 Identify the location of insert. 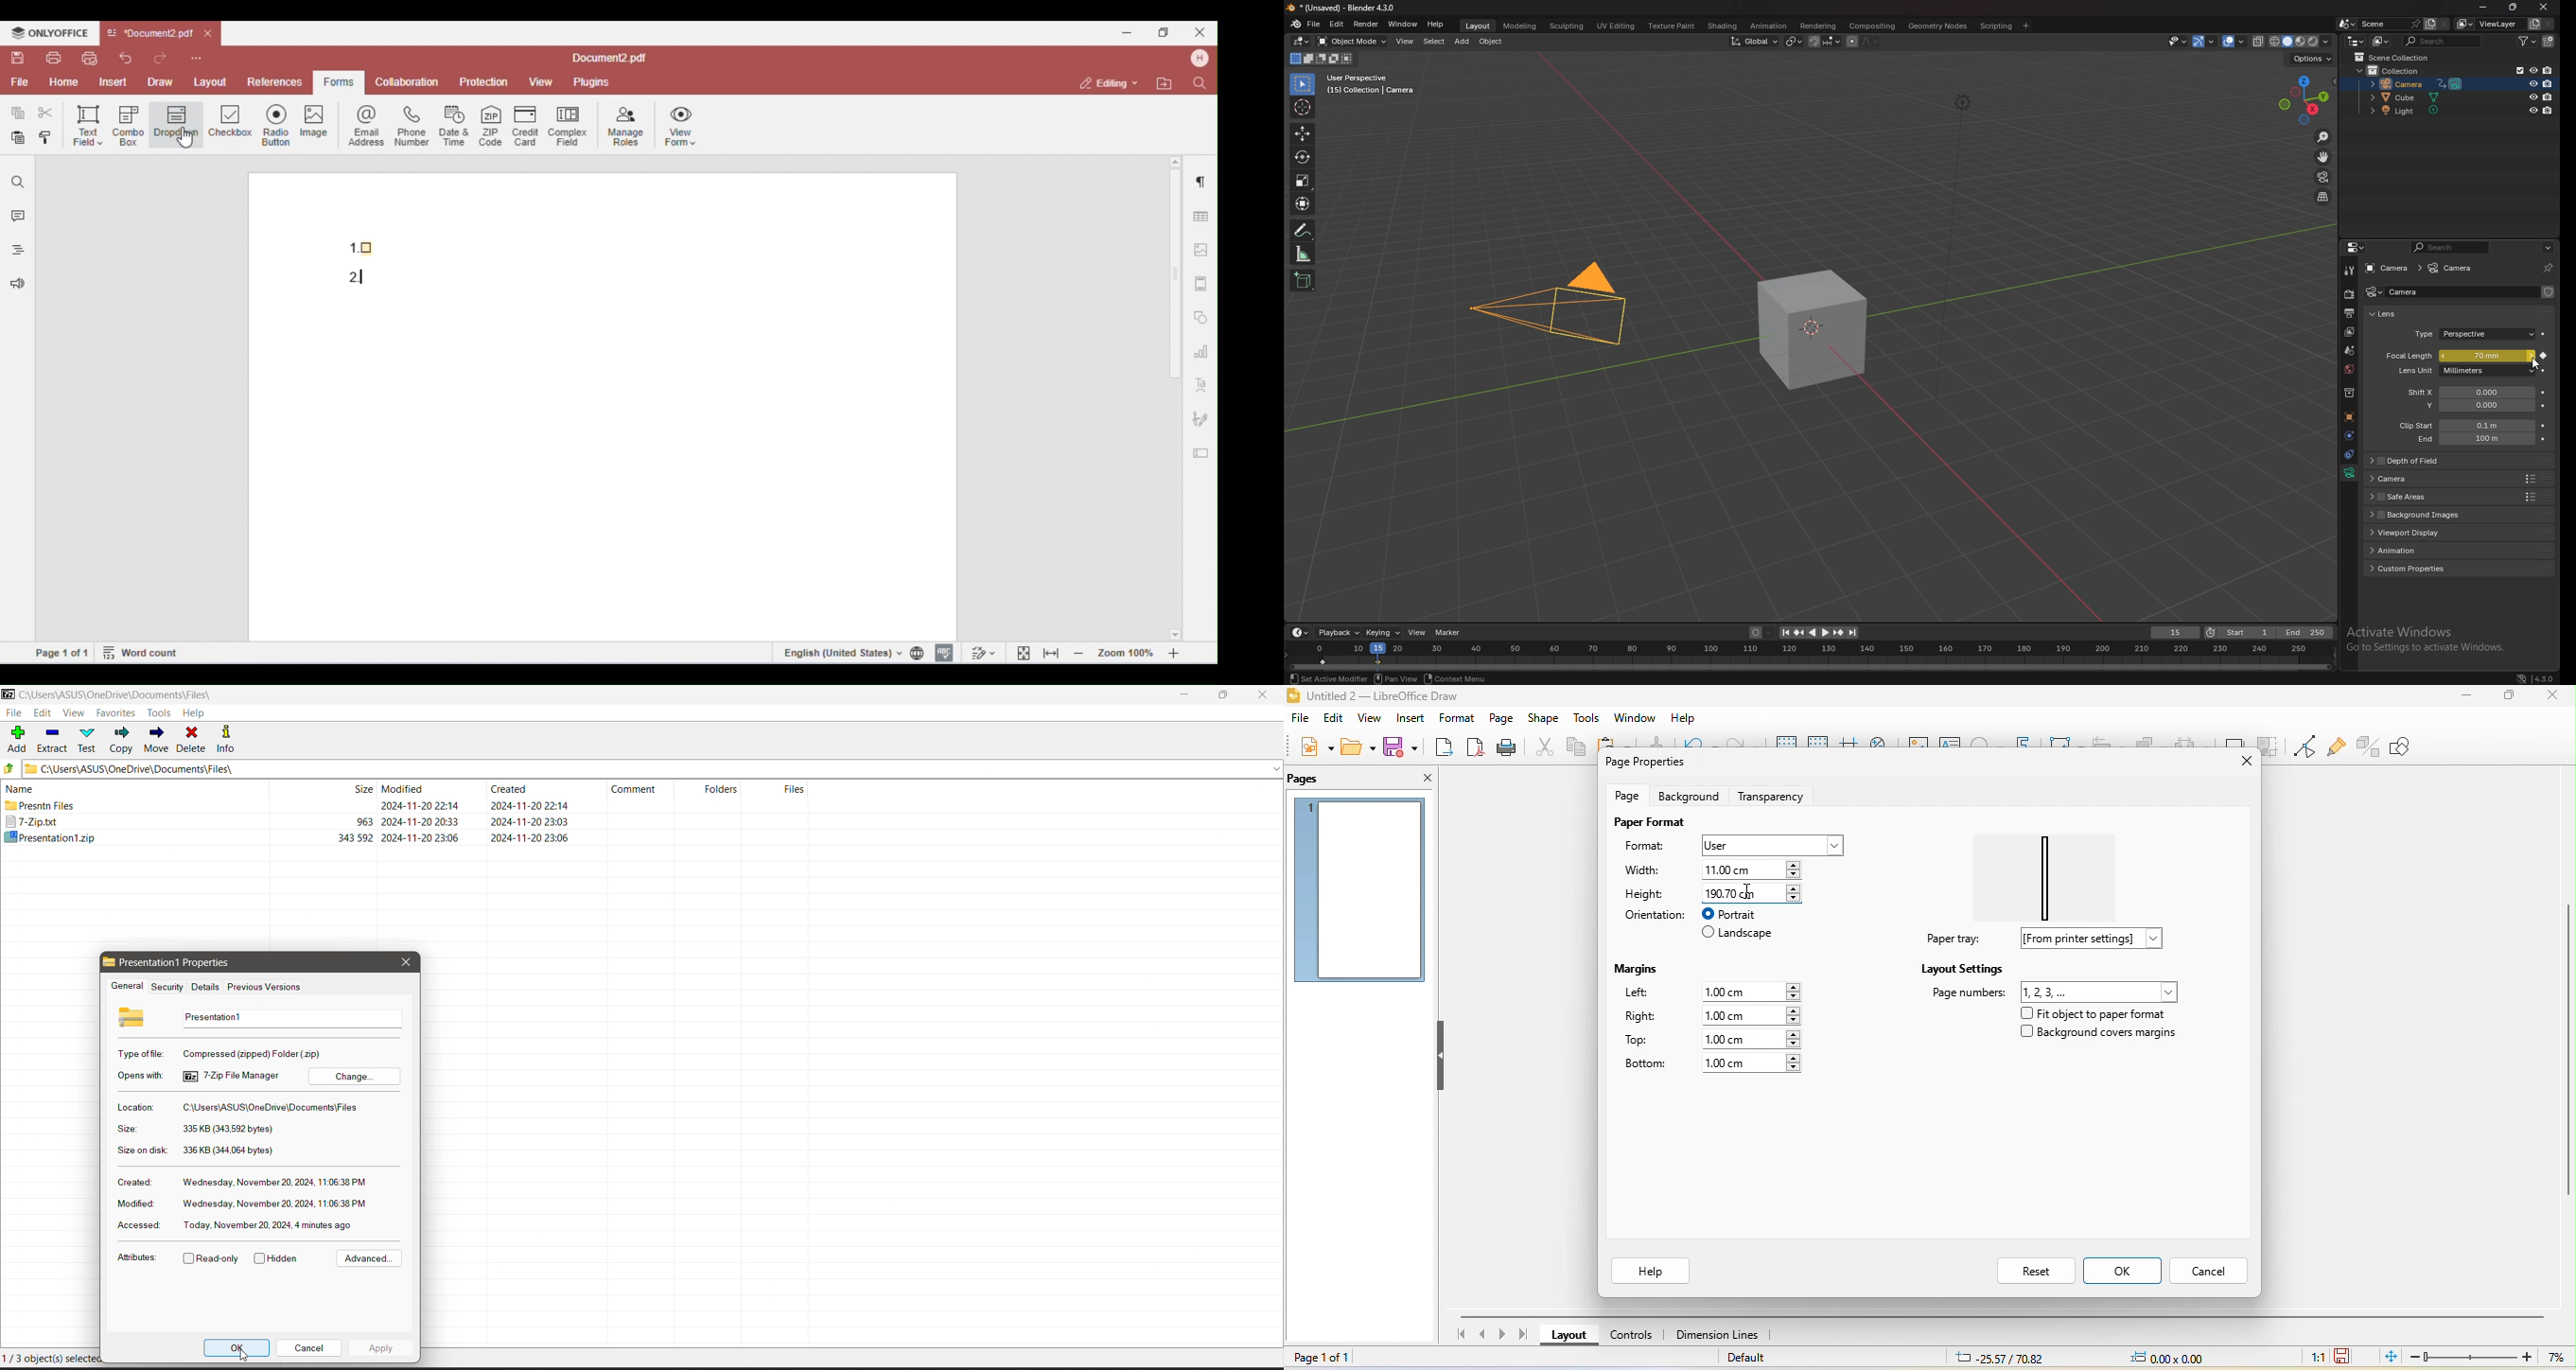
(1409, 719).